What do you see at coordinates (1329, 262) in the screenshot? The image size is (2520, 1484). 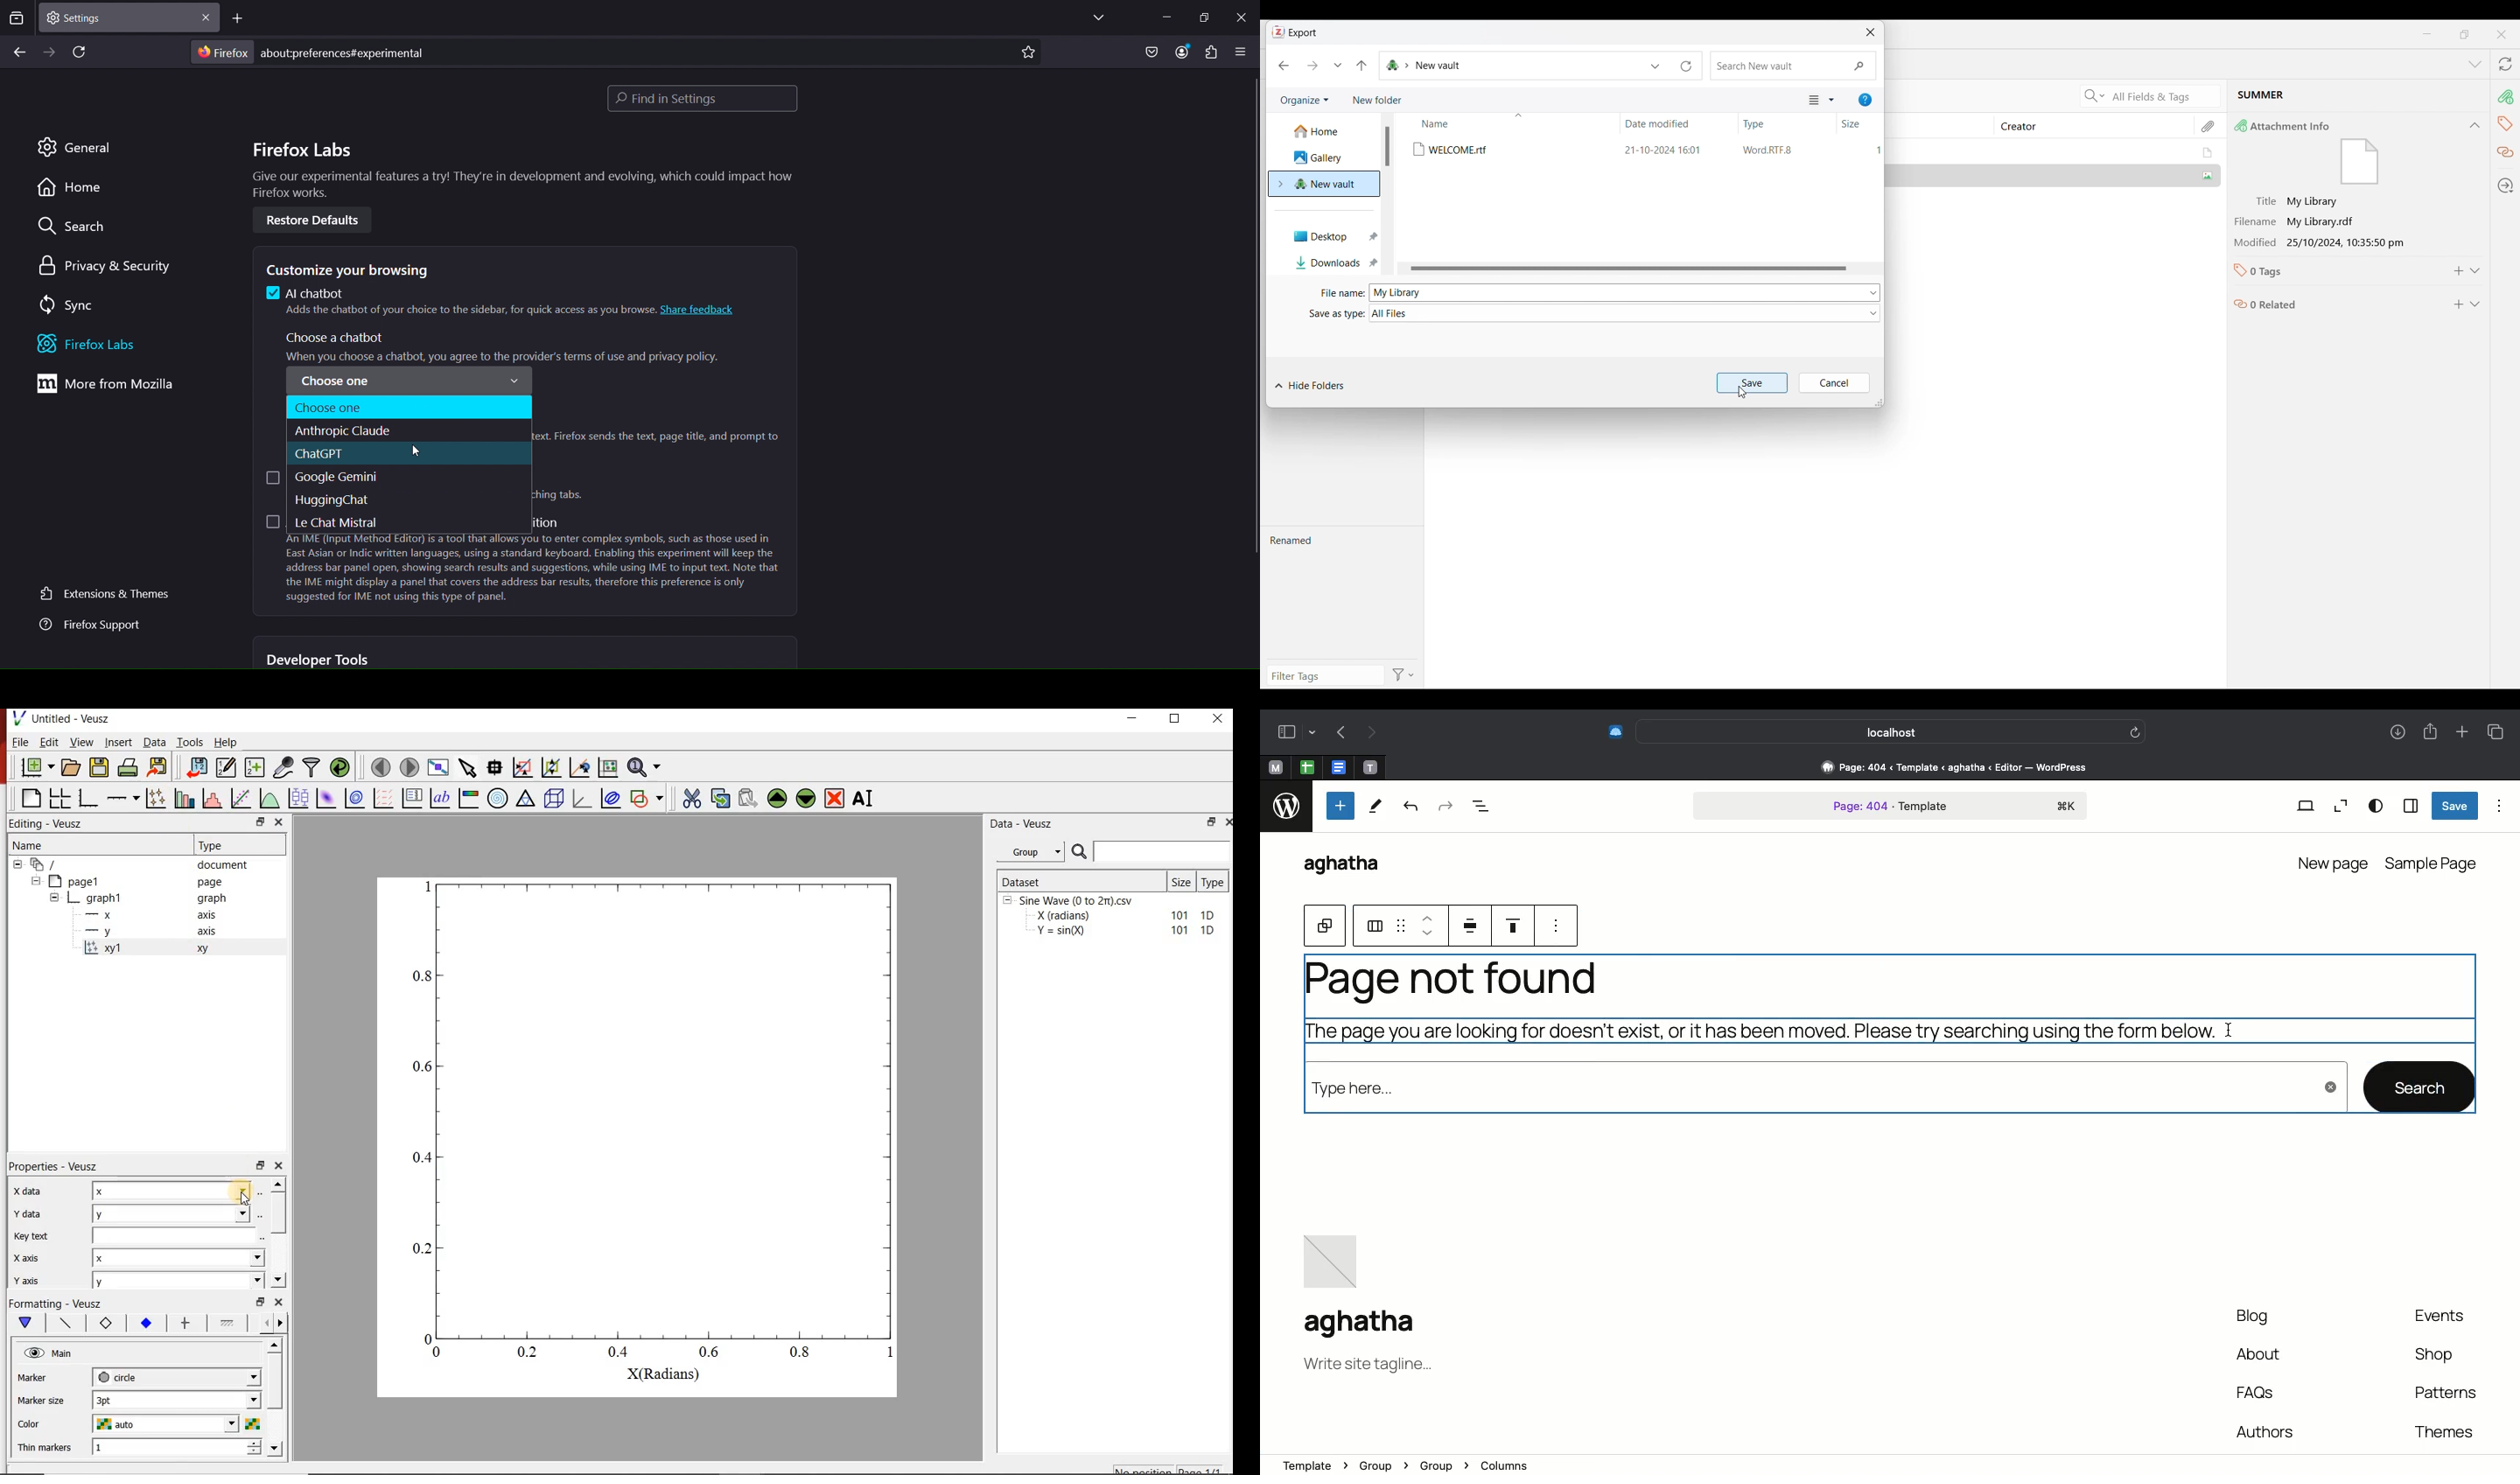 I see `Downloads ` at bounding box center [1329, 262].